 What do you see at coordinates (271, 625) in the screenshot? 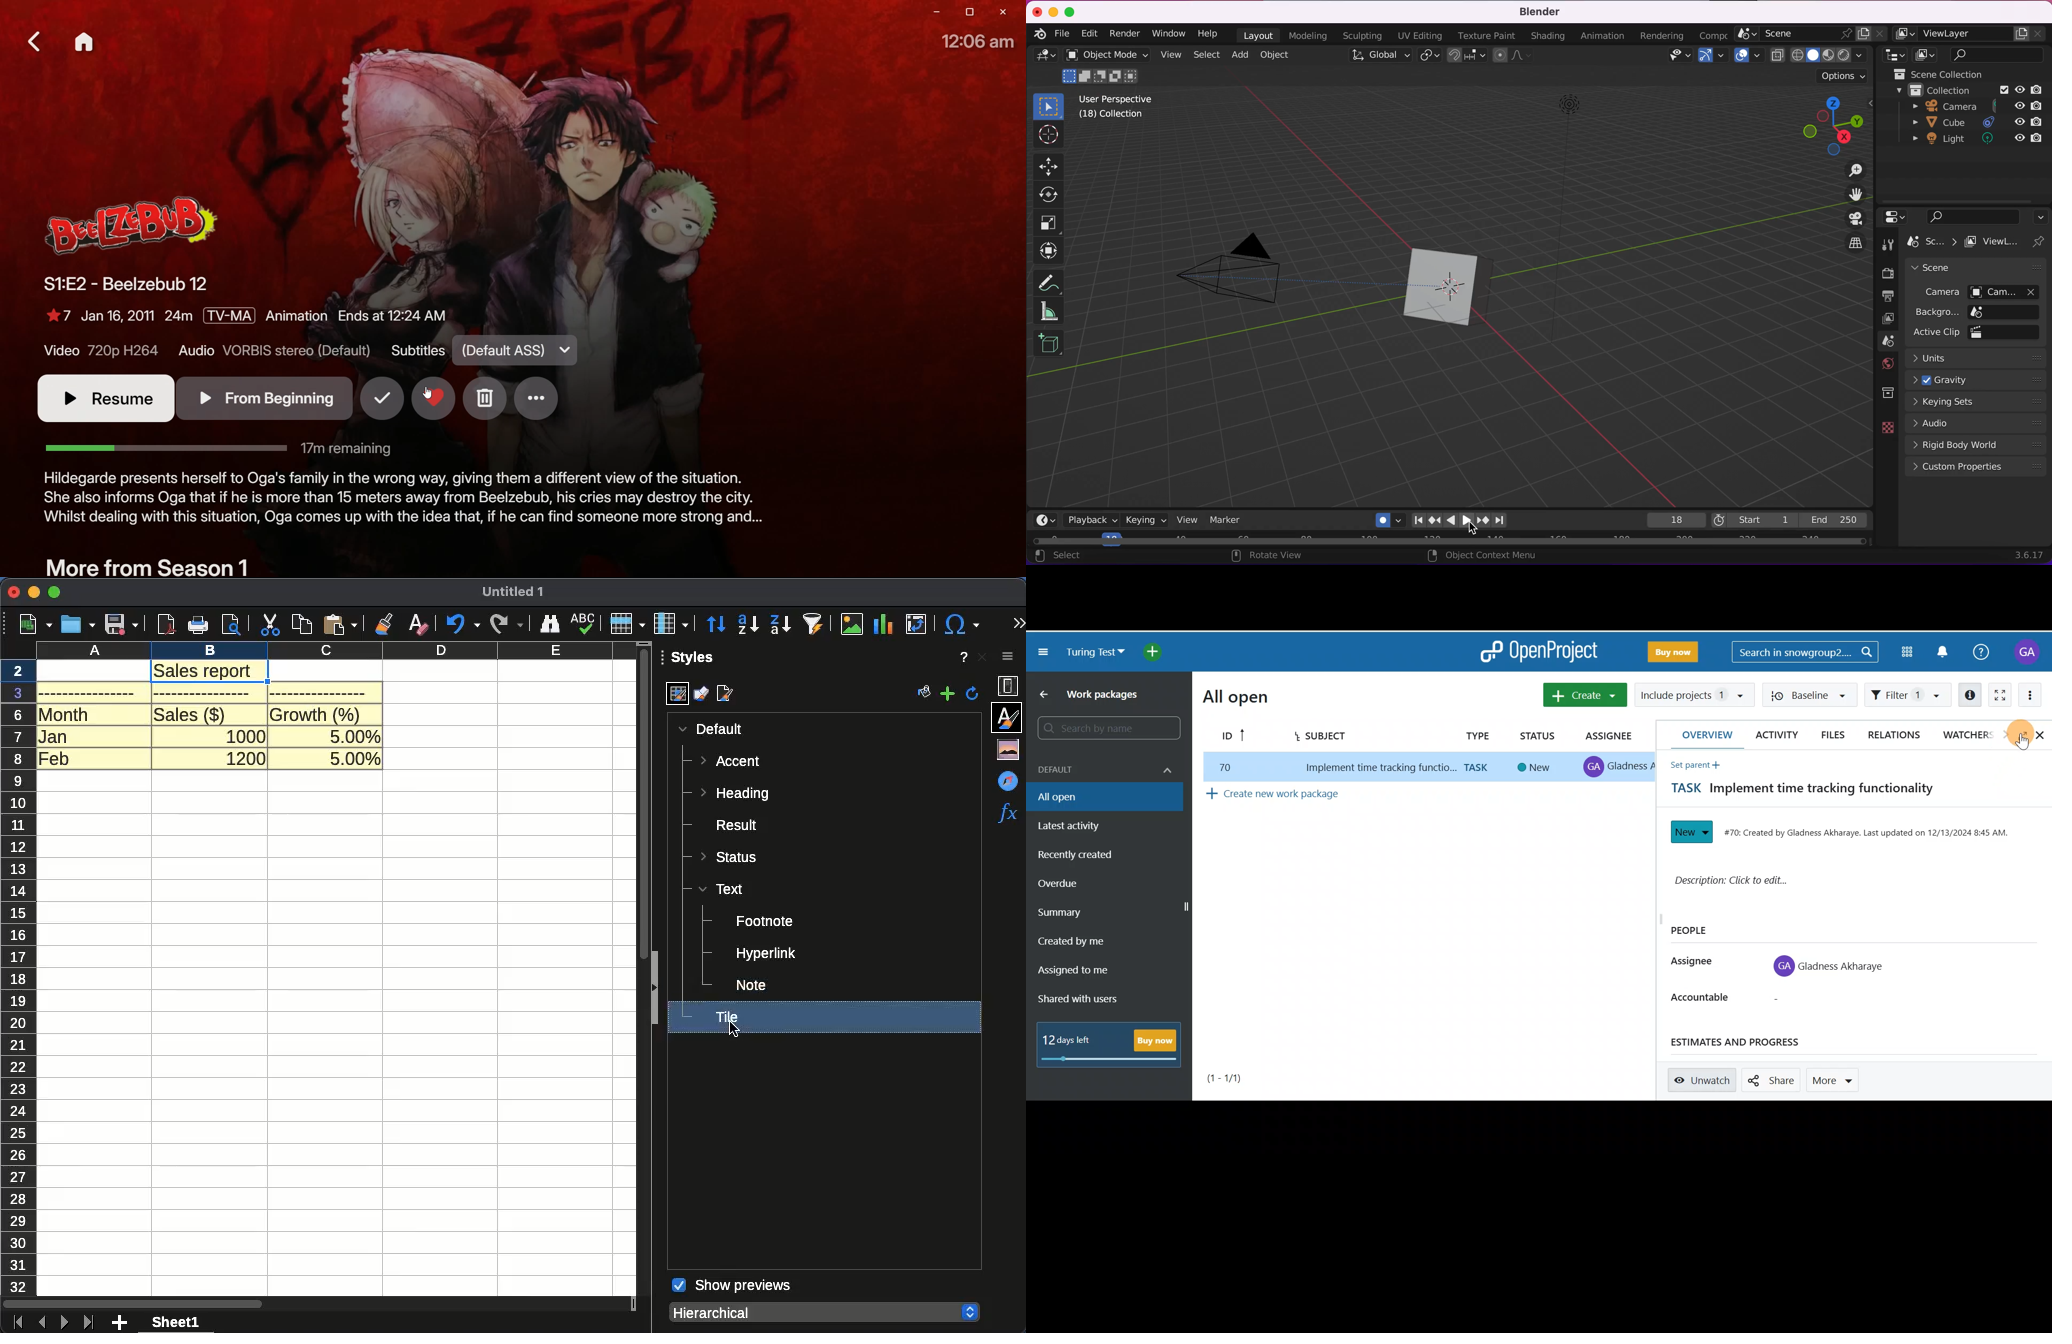
I see `cut` at bounding box center [271, 625].